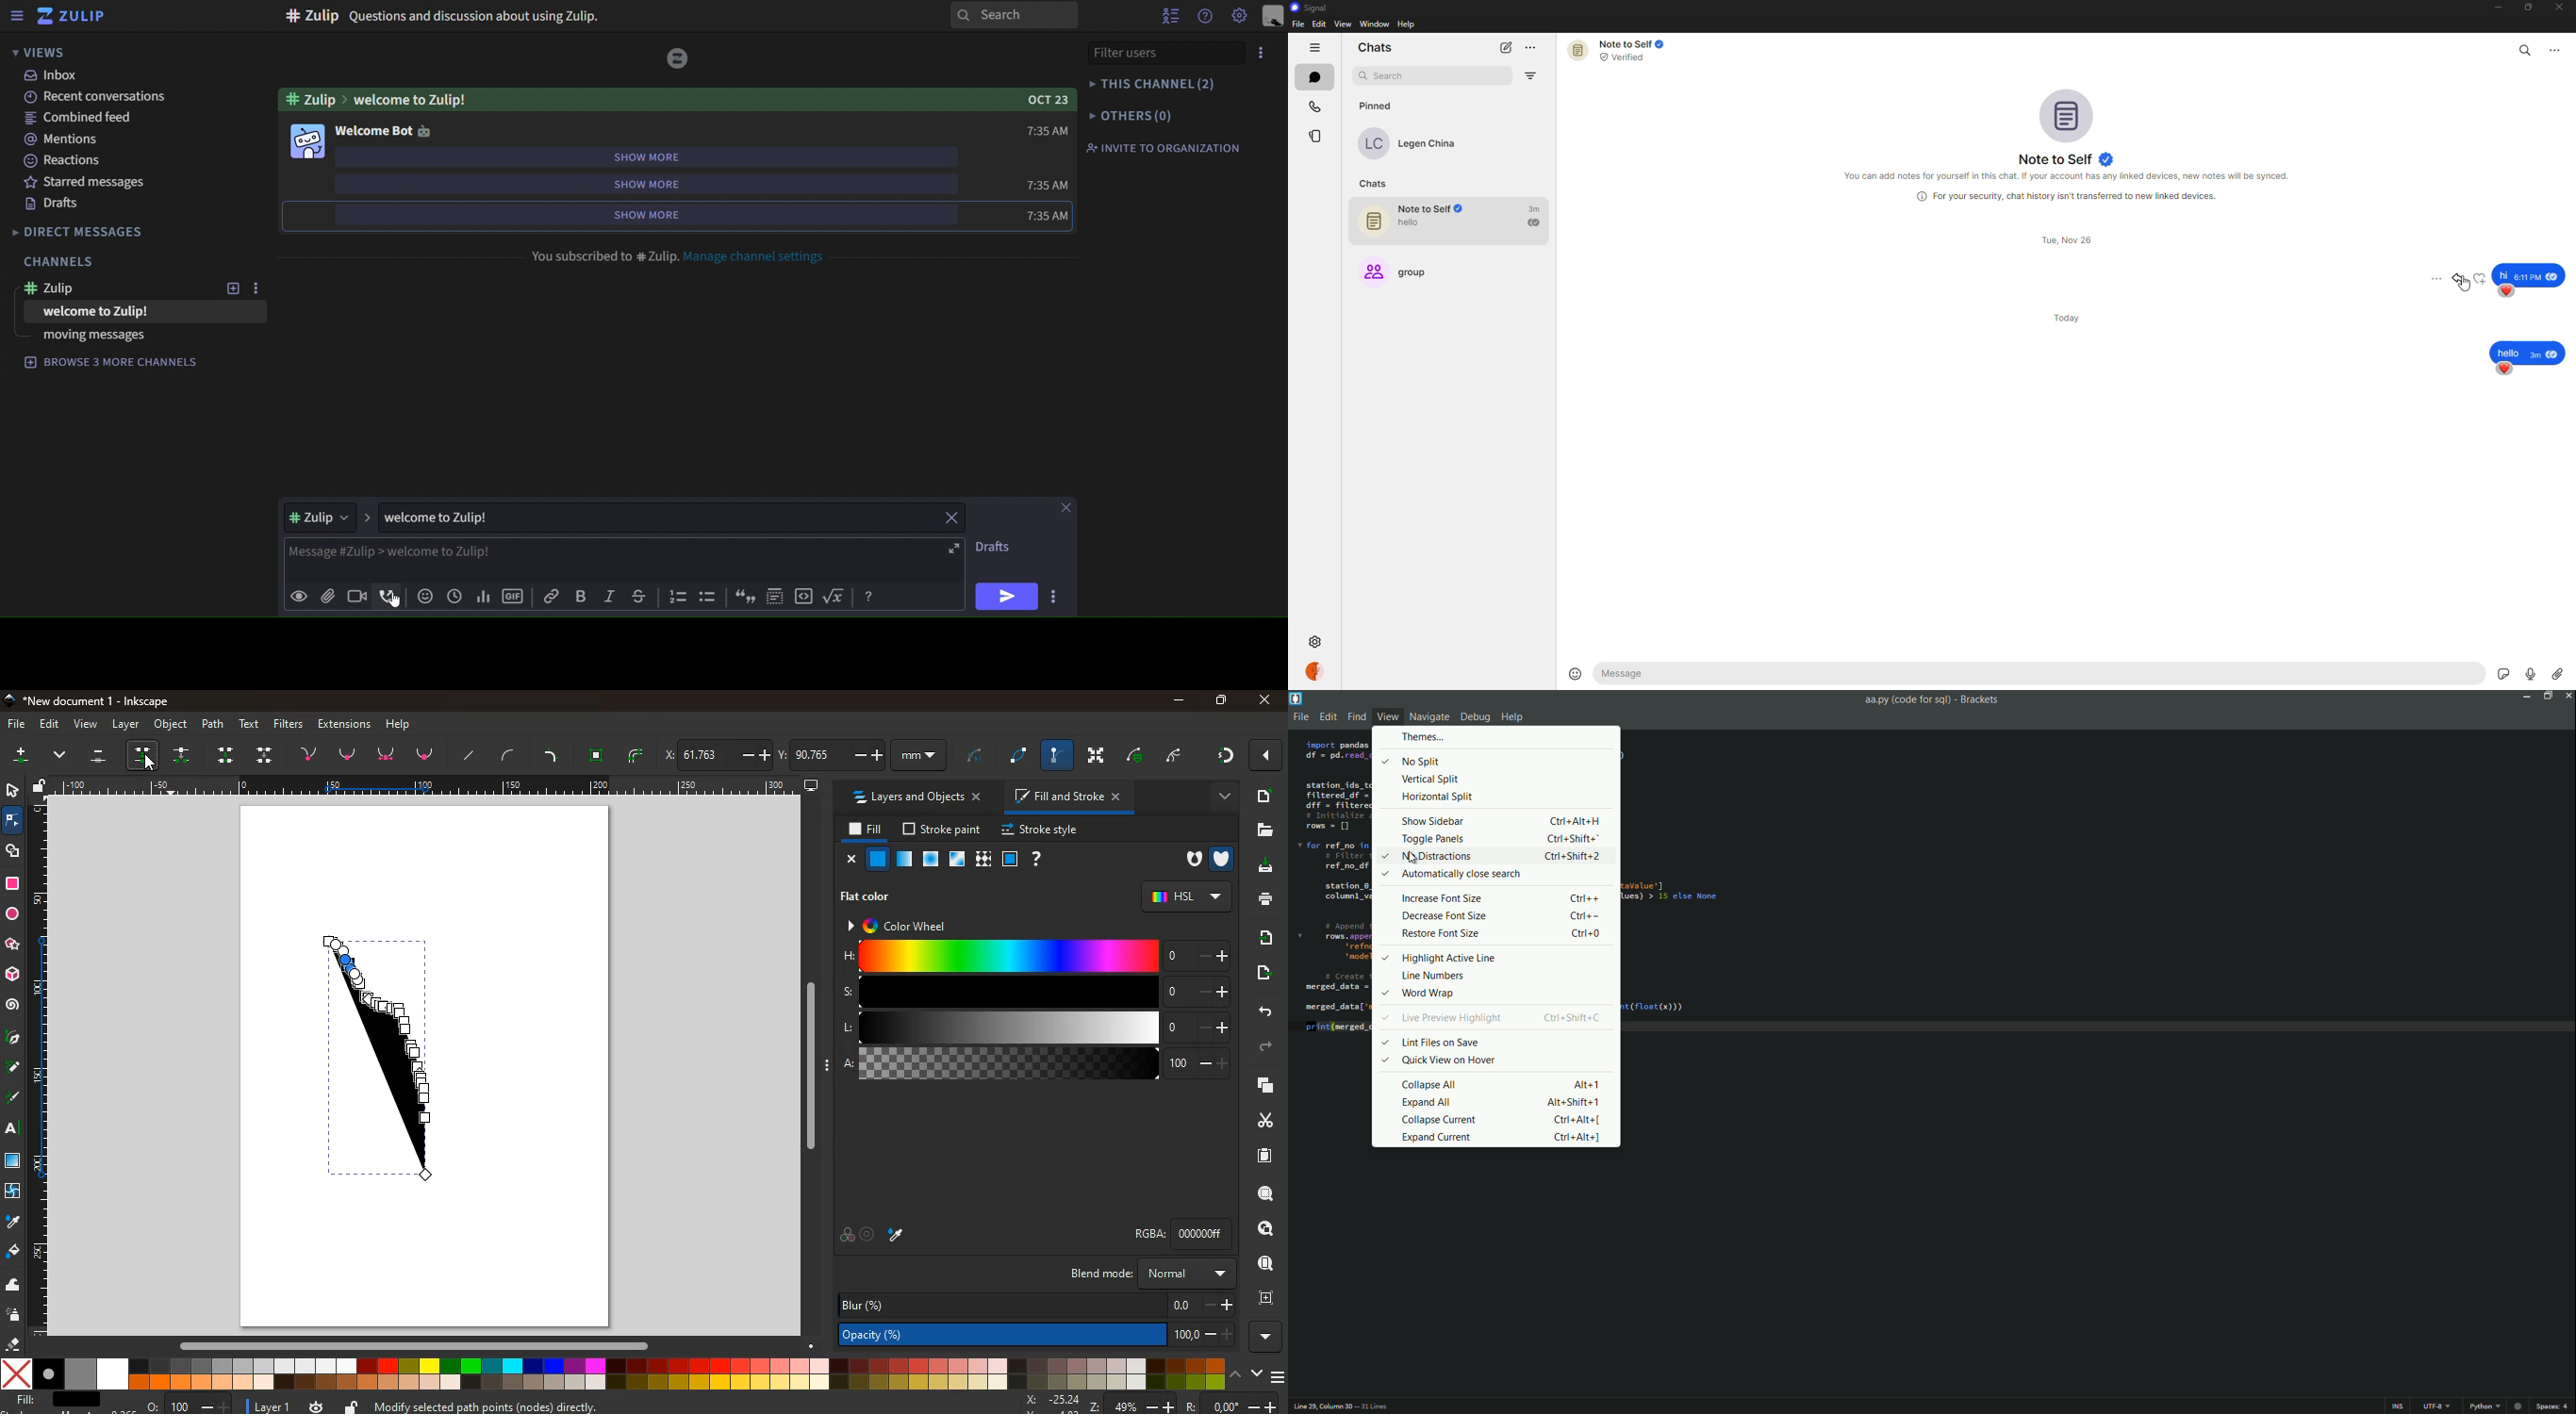 The height and width of the screenshot is (1428, 2576). Describe the element at coordinates (120, 365) in the screenshot. I see `browse 3 more channels` at that location.